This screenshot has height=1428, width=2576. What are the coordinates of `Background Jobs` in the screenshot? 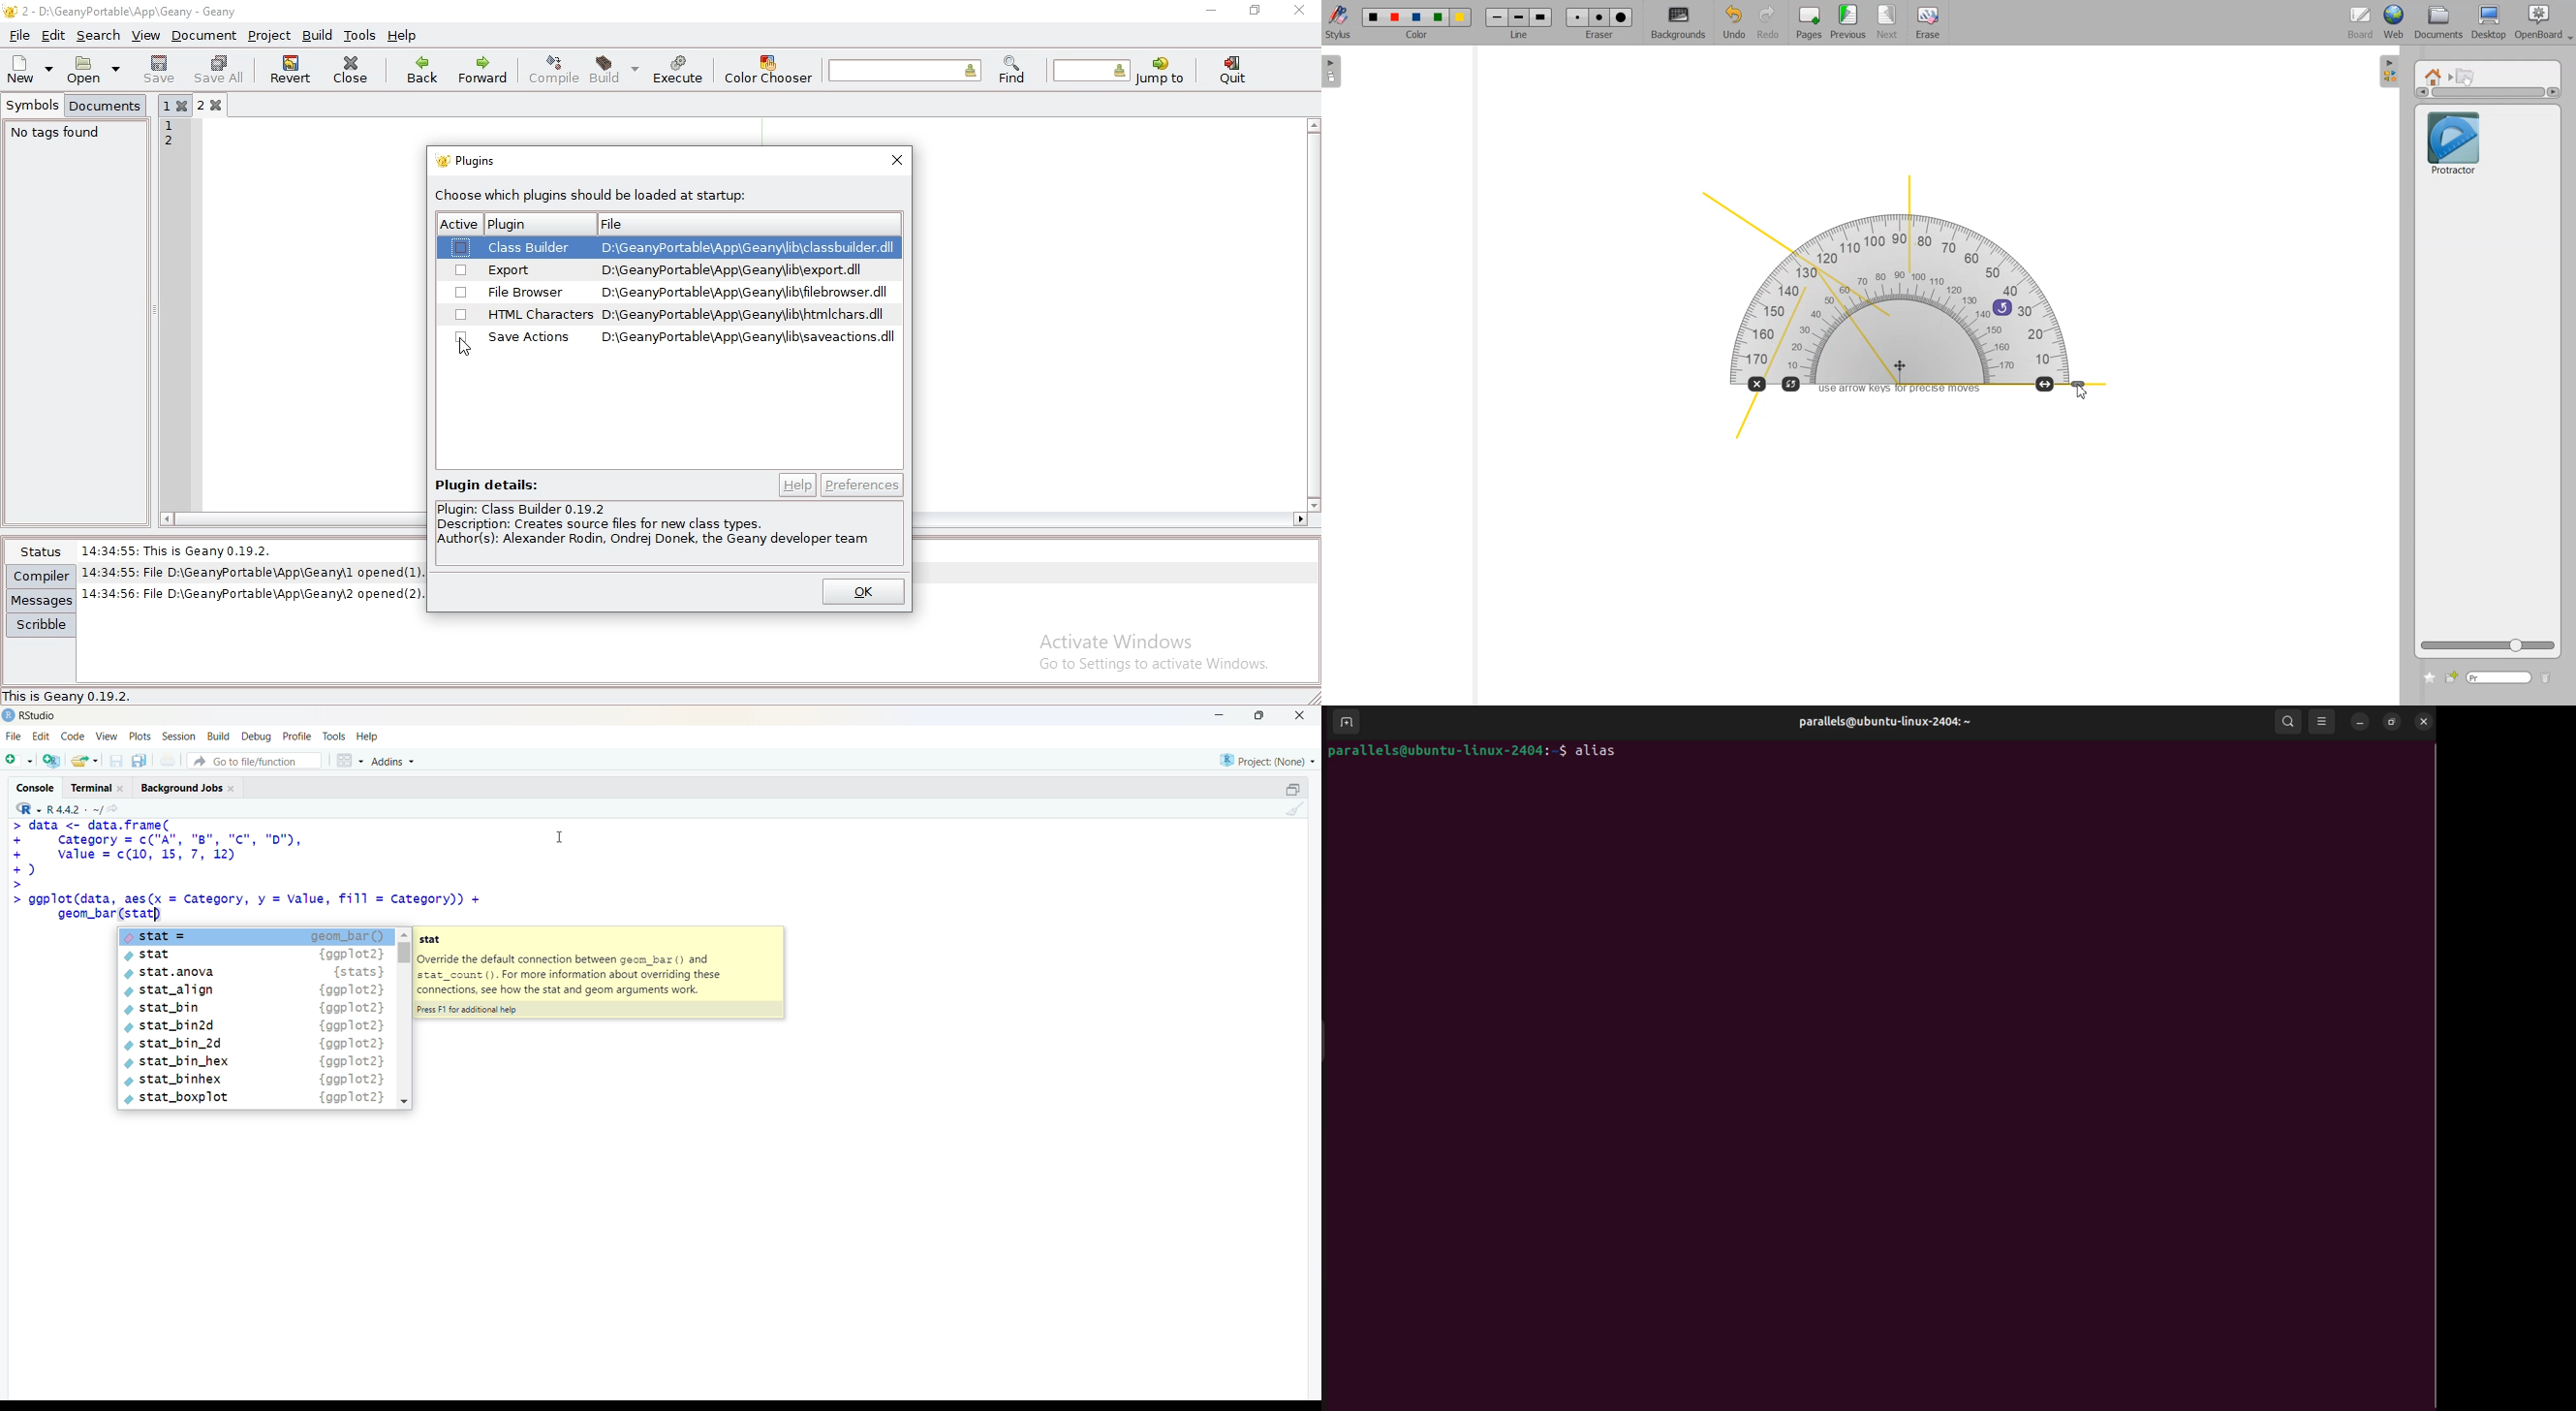 It's located at (187, 785).